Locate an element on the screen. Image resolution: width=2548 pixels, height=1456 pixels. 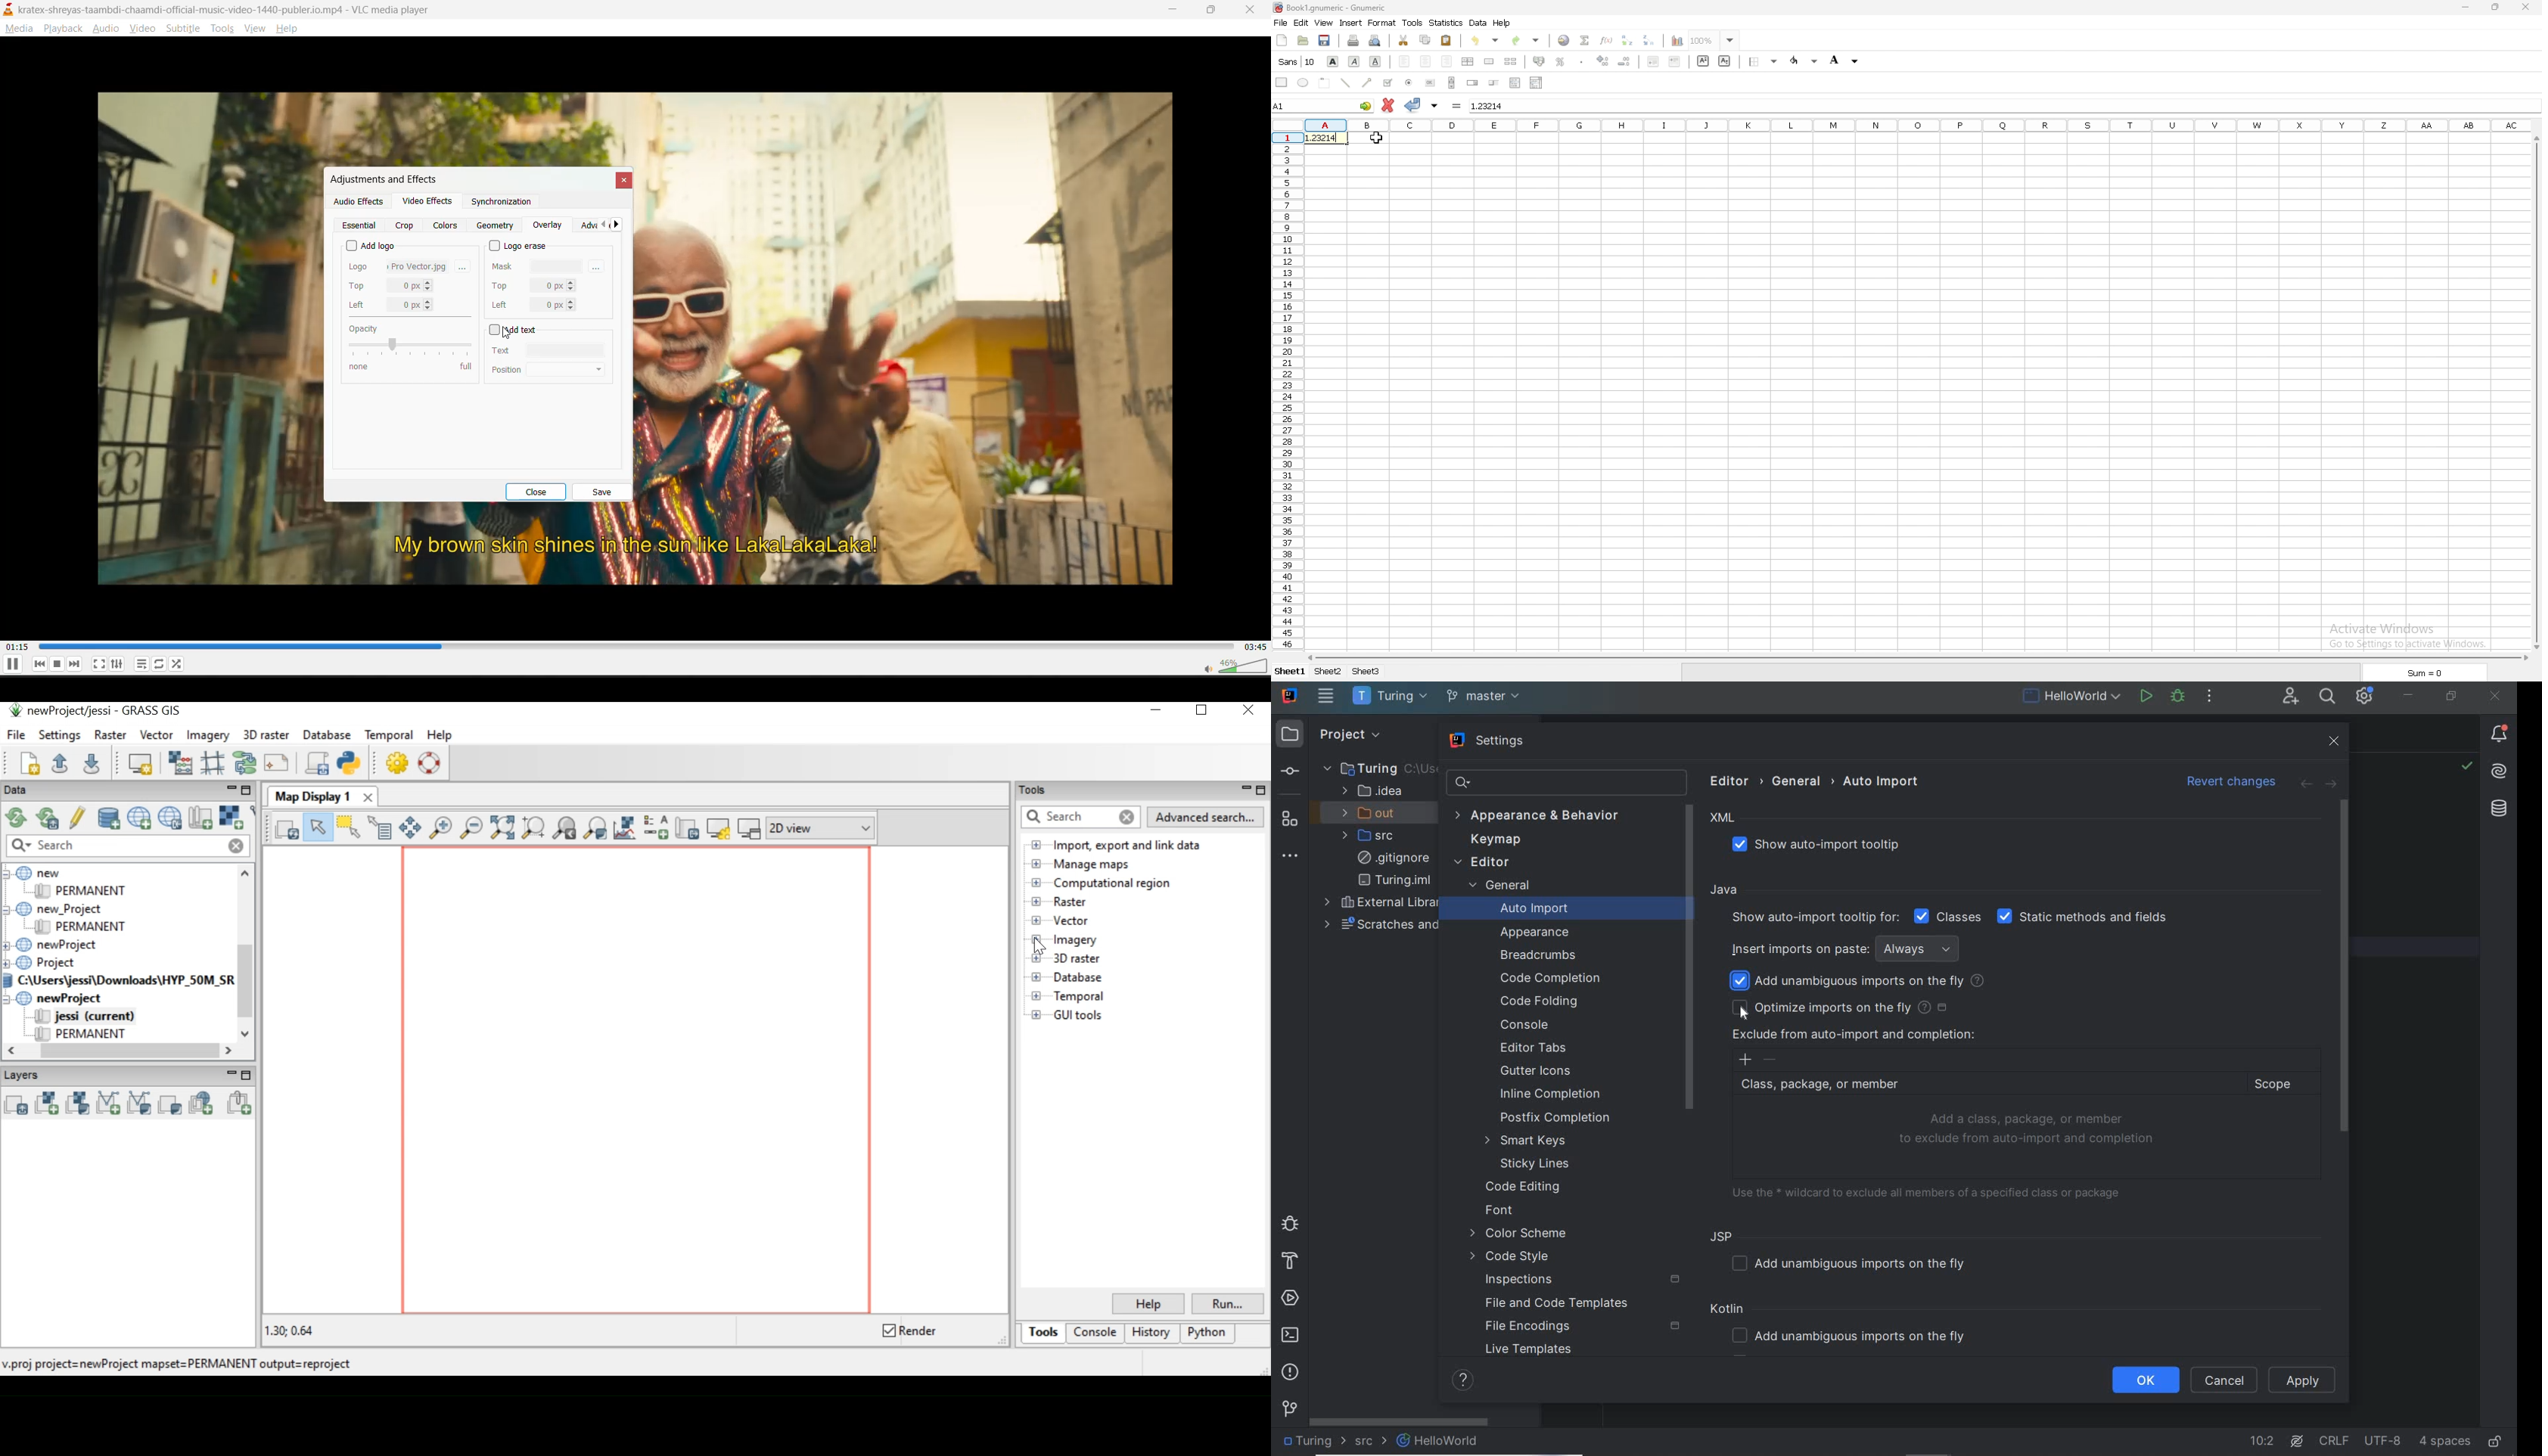
overlay is located at coordinates (547, 226).